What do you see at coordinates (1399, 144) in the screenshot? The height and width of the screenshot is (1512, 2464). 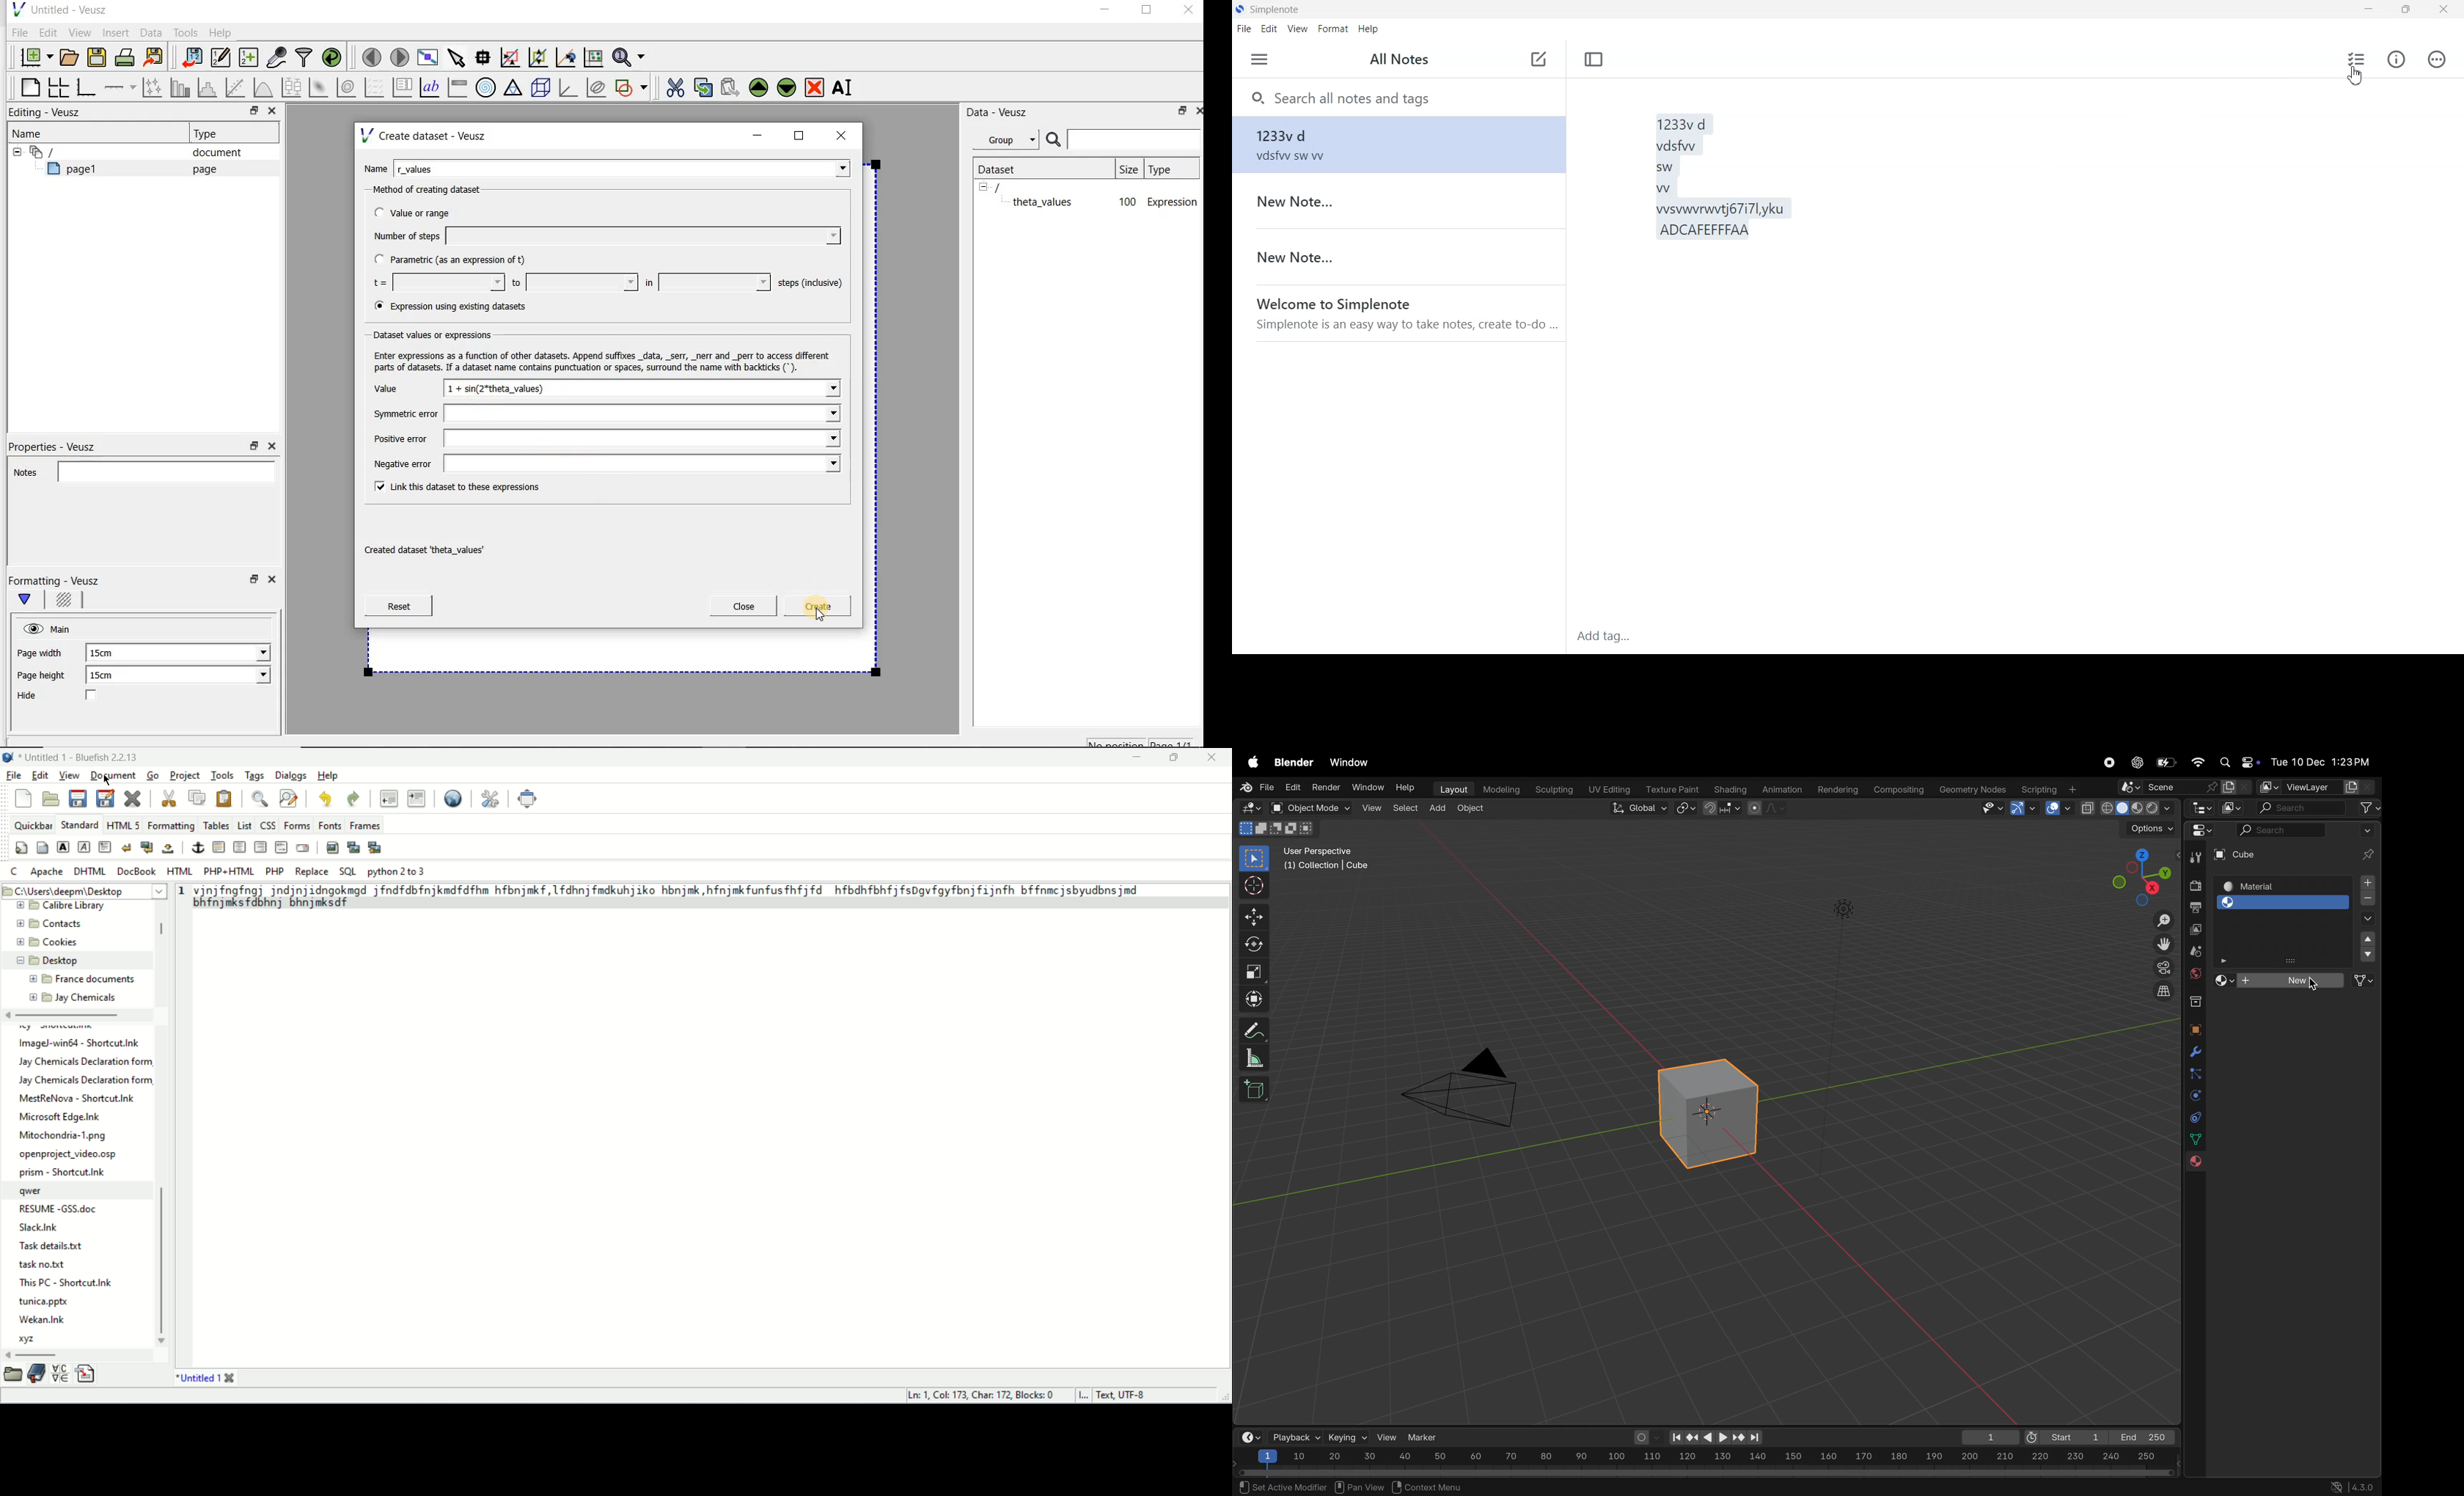 I see `Note file - 1233v d` at bounding box center [1399, 144].